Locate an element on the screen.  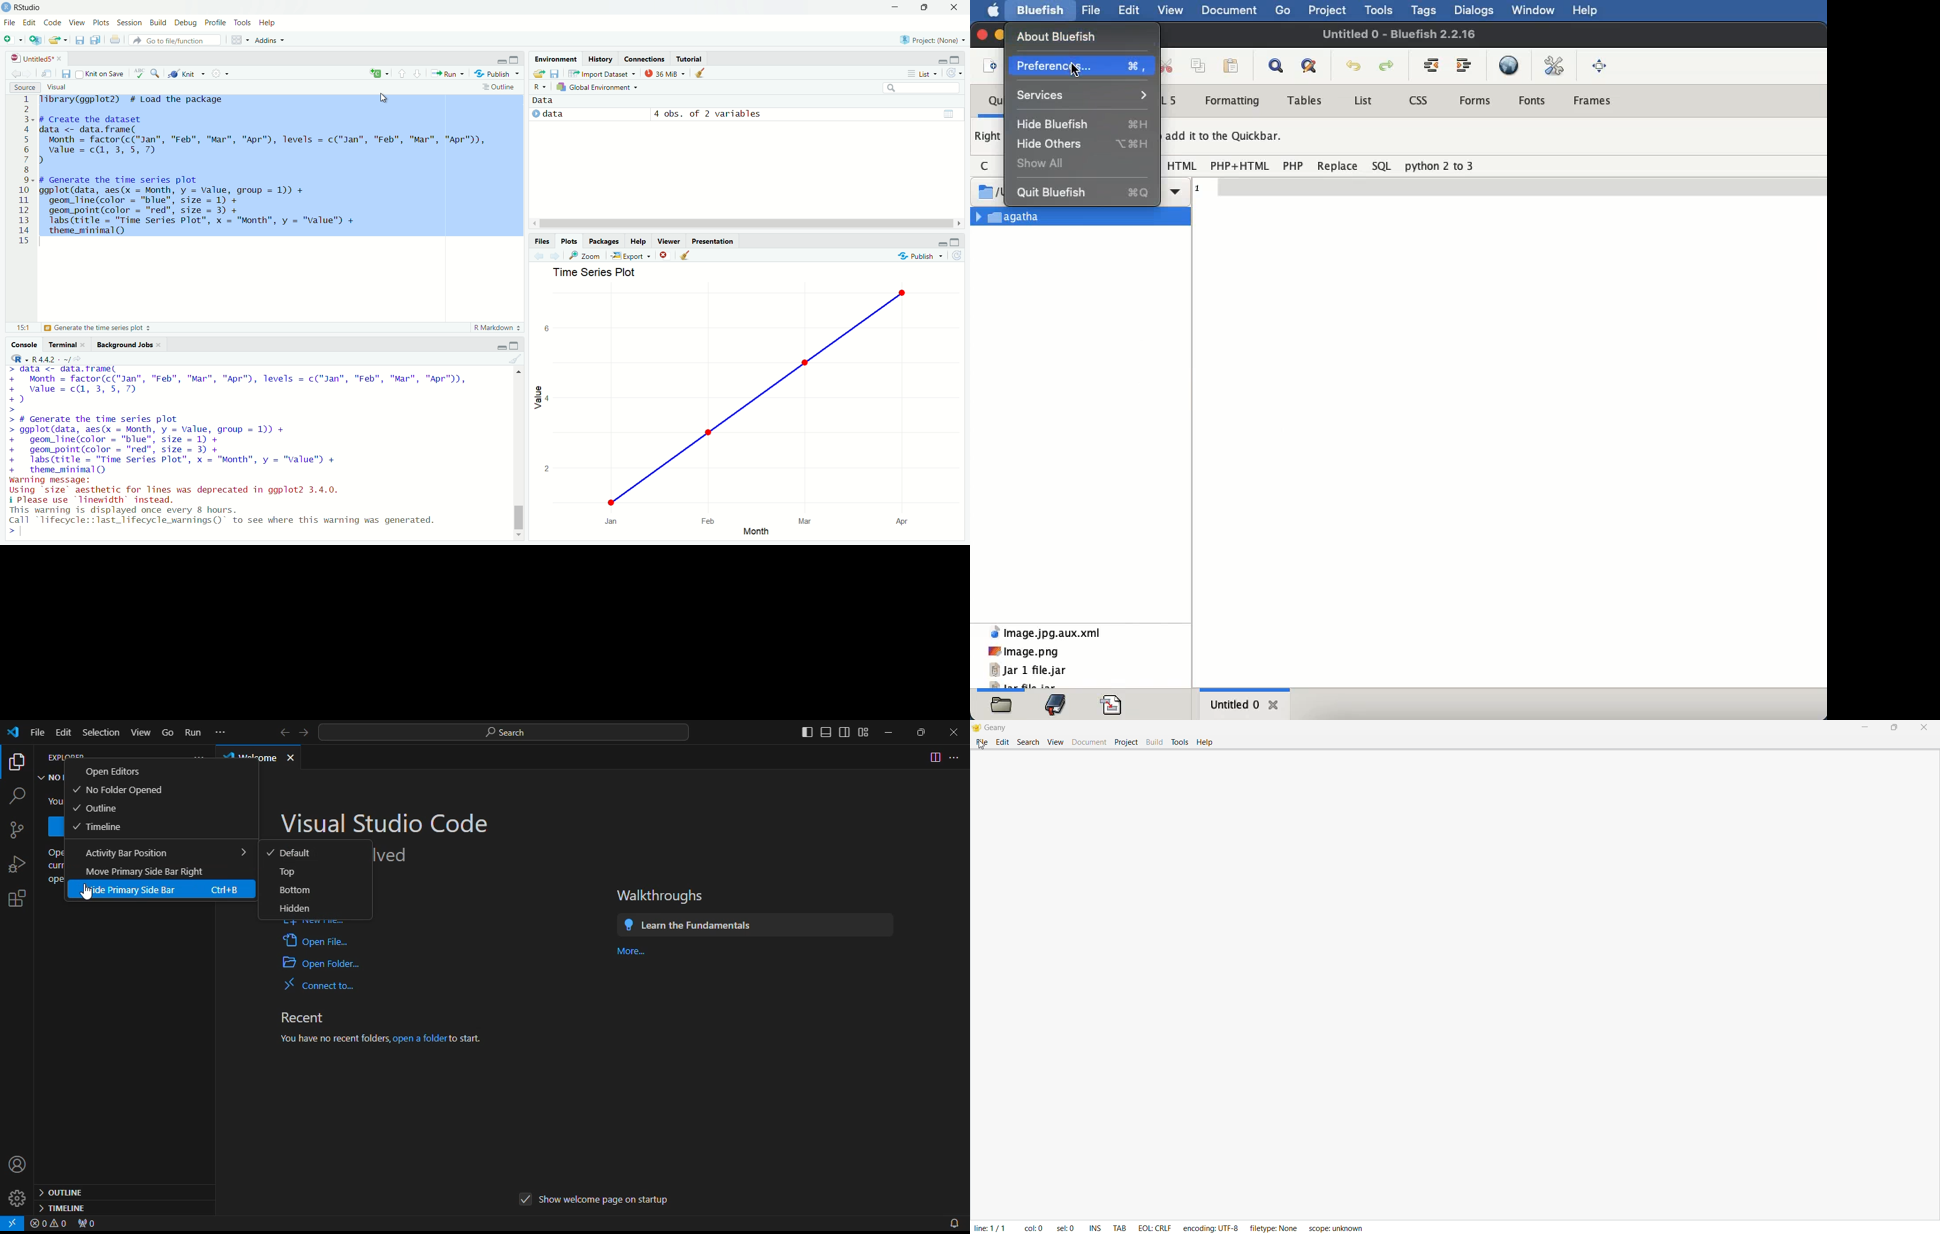
EOL: CTRLF is located at coordinates (1157, 1228).